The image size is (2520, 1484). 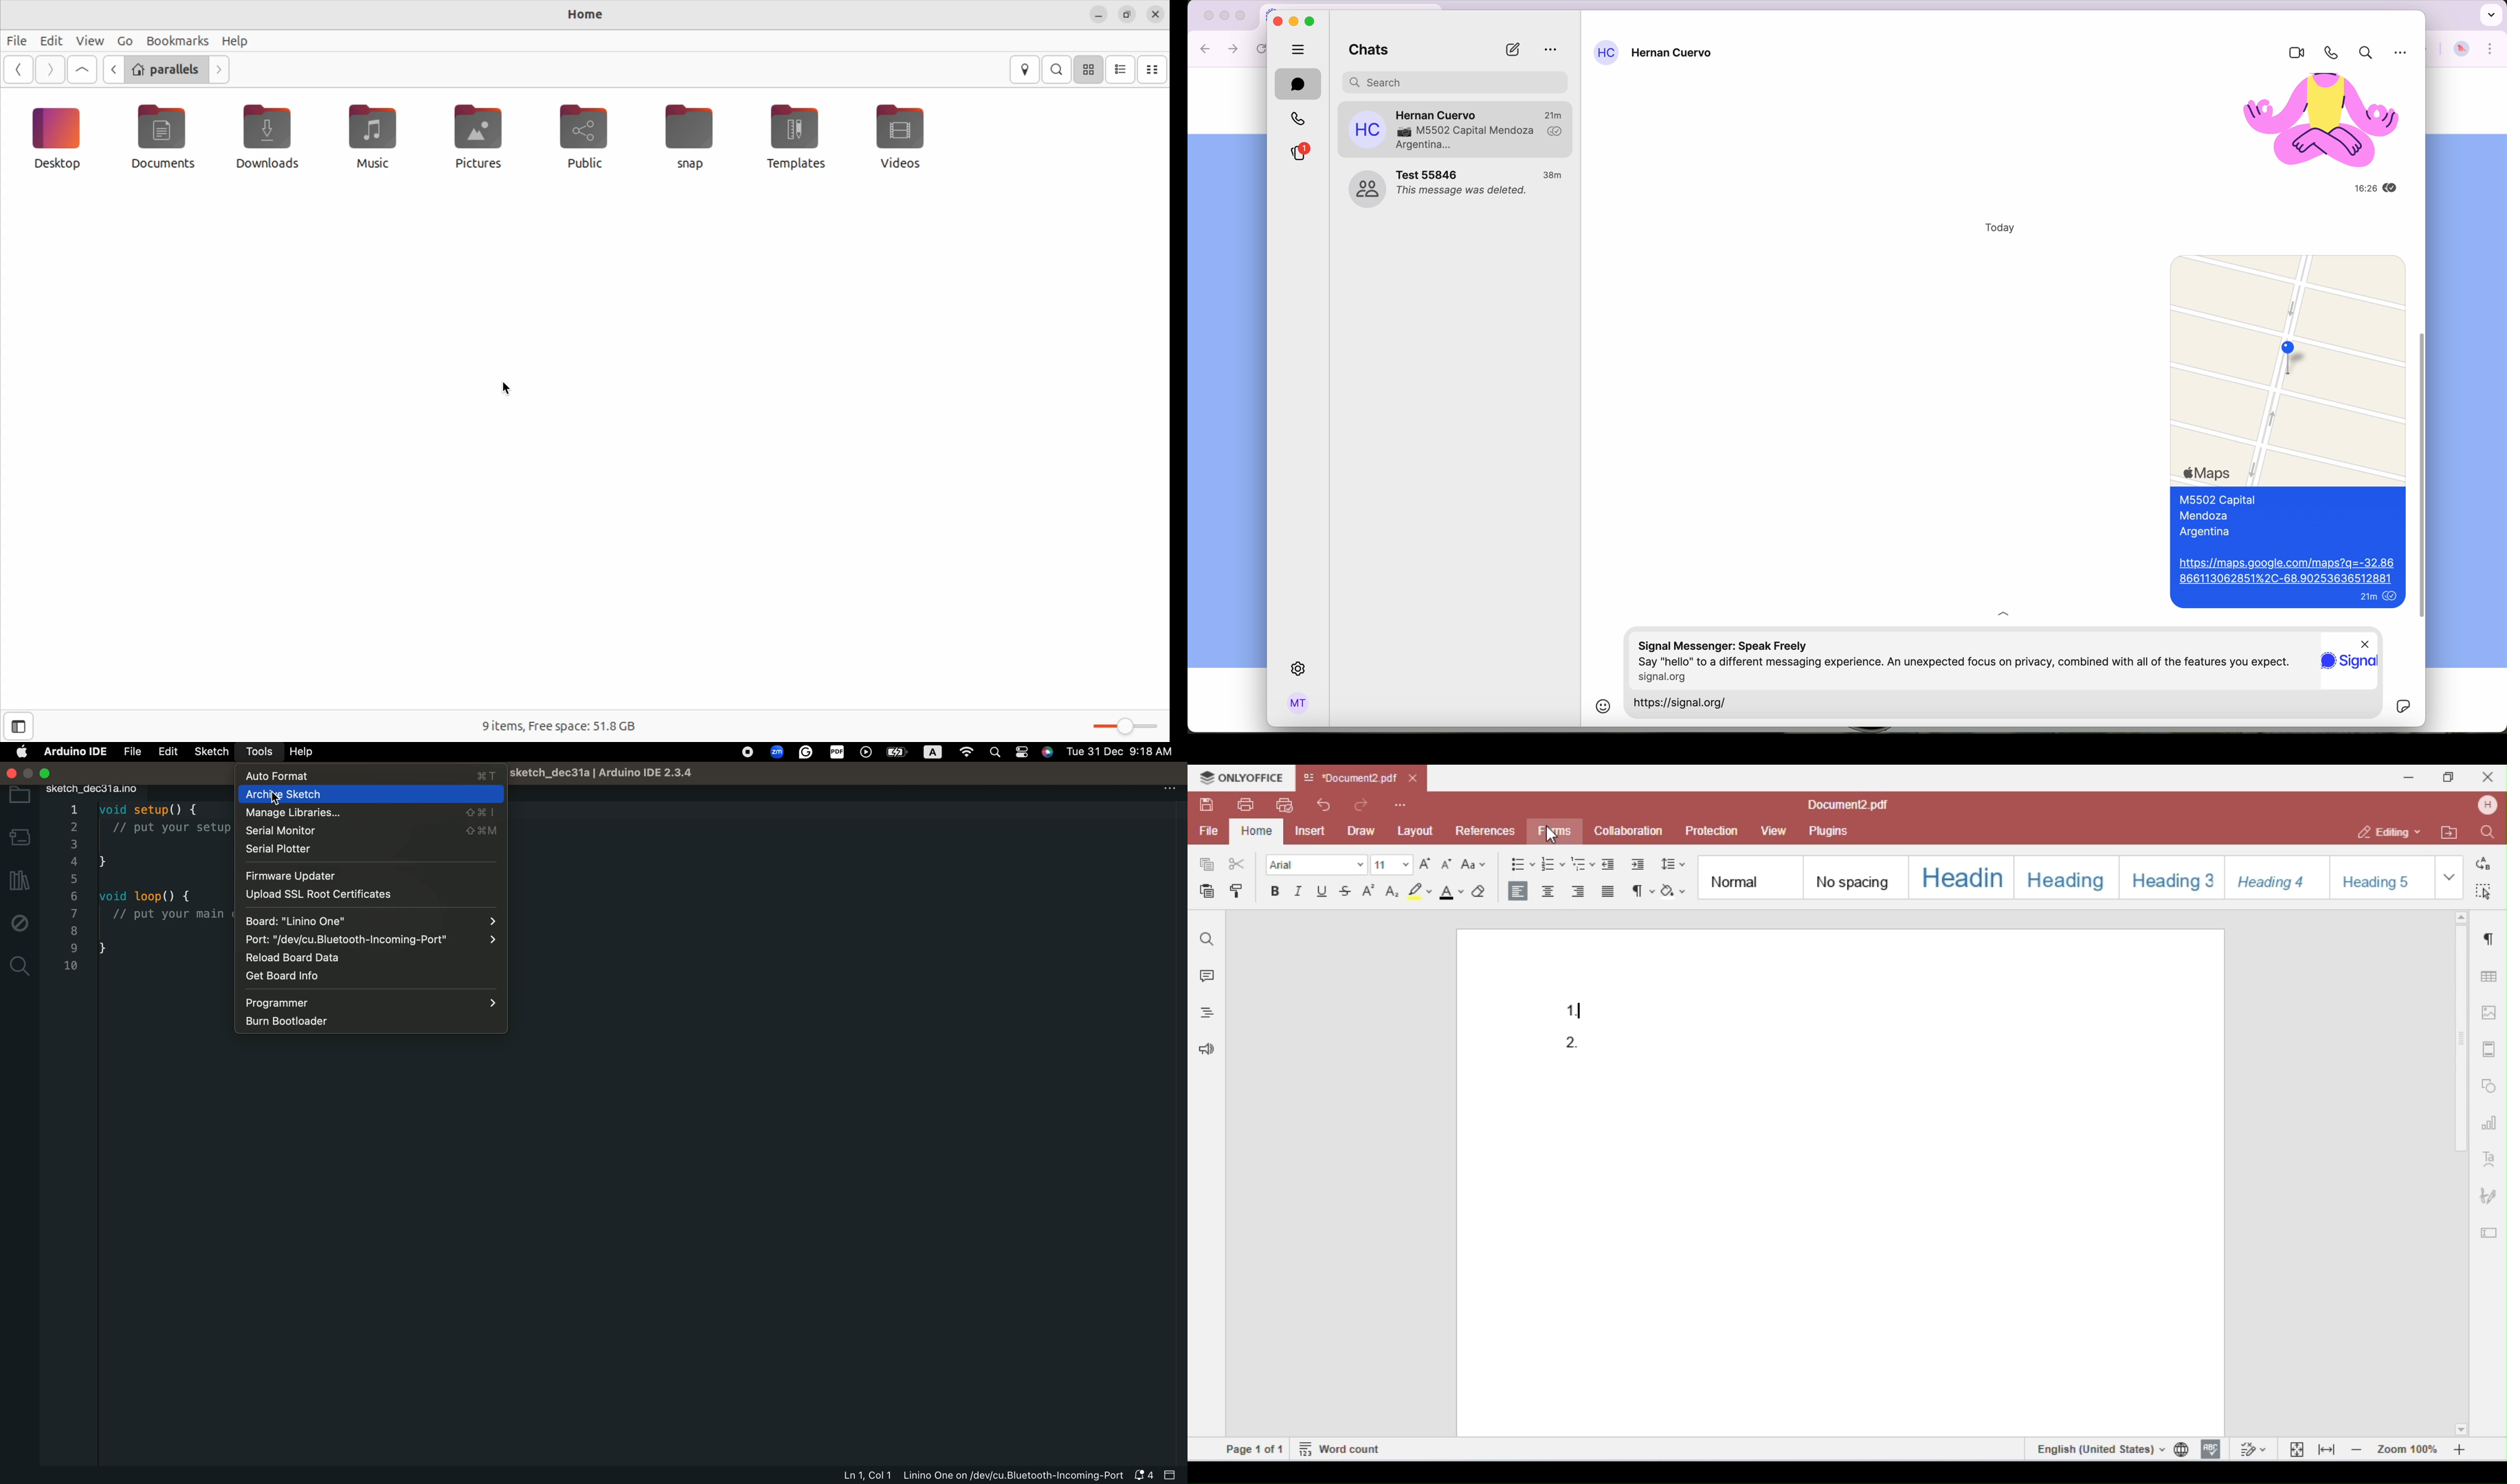 I want to click on 21m, so click(x=1553, y=113).